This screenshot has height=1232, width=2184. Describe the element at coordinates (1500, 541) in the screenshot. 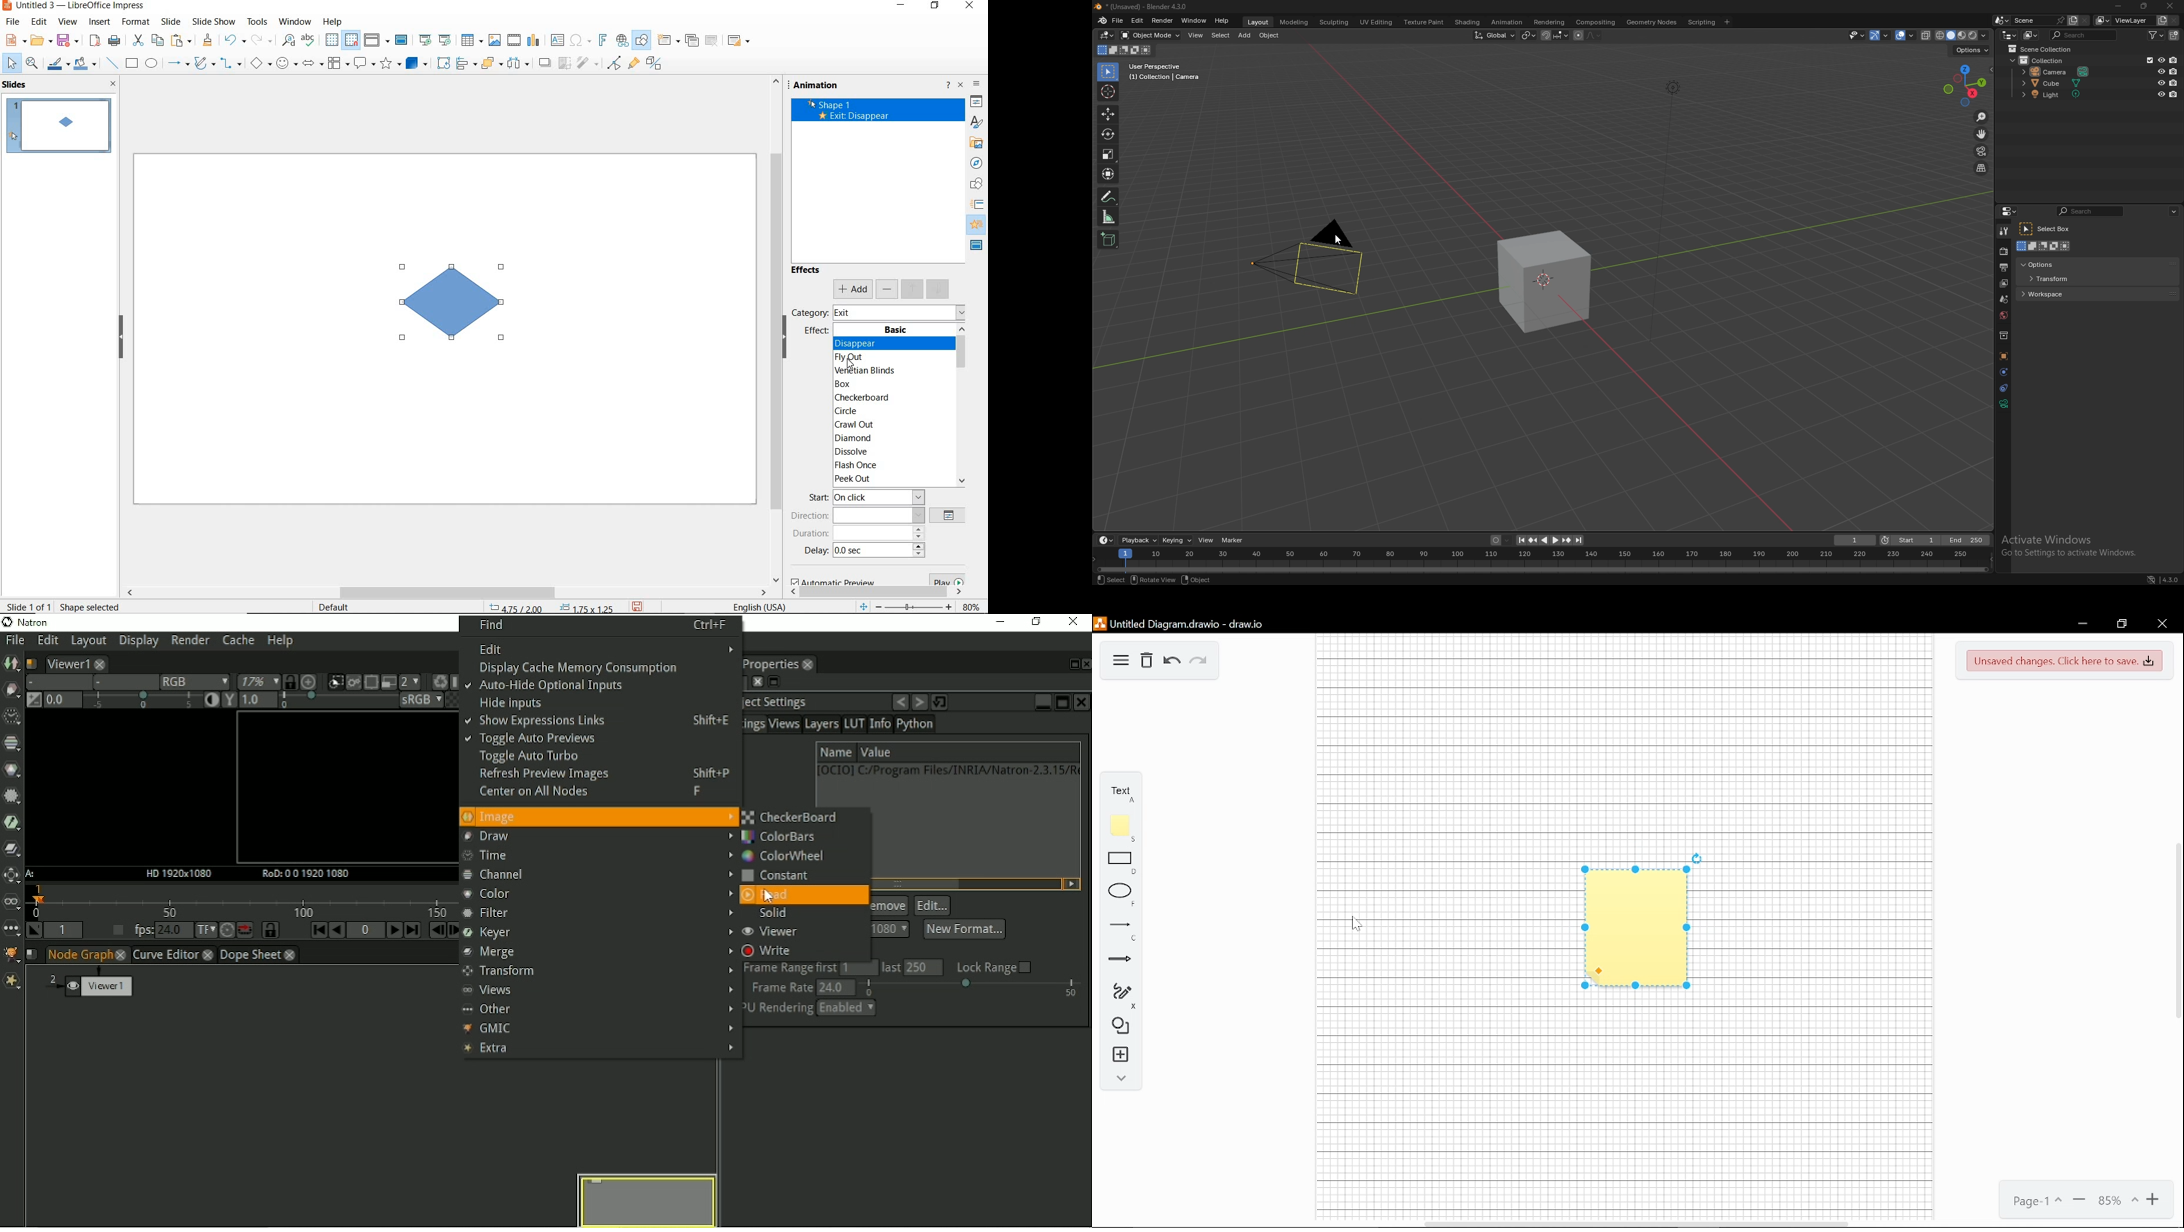

I see `auto keying` at that location.